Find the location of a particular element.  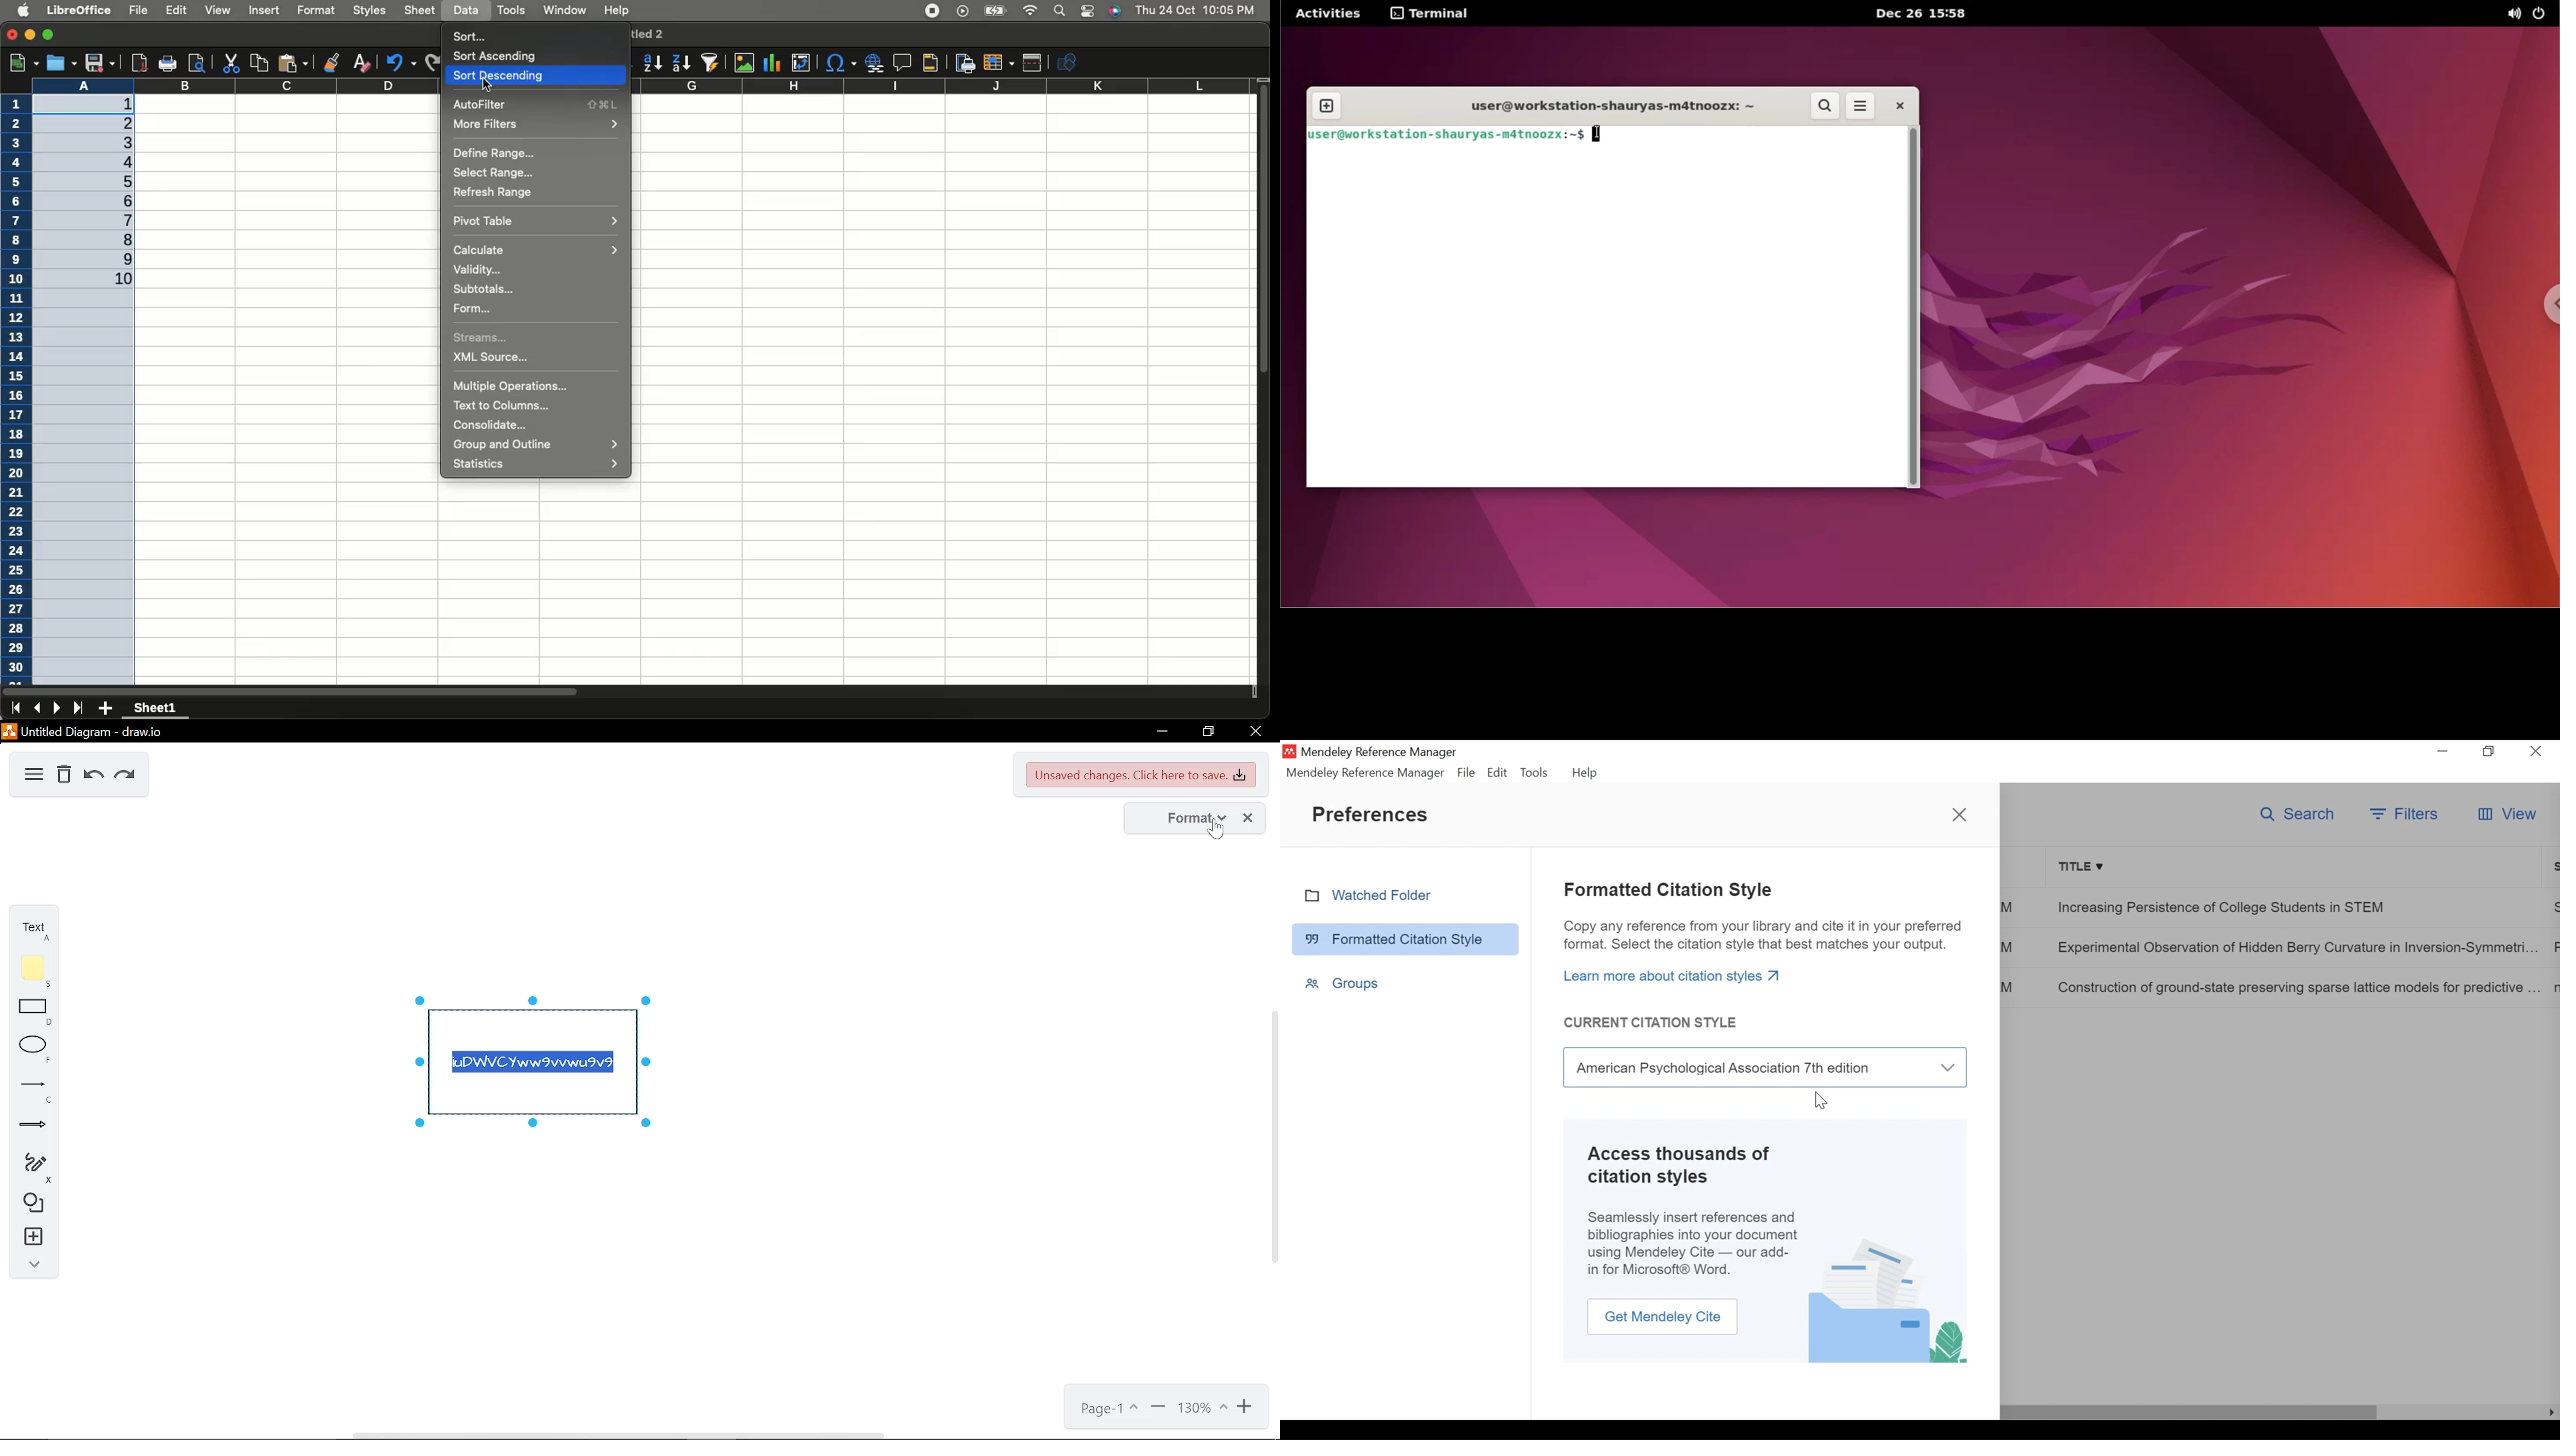

Column is located at coordinates (697, 87).